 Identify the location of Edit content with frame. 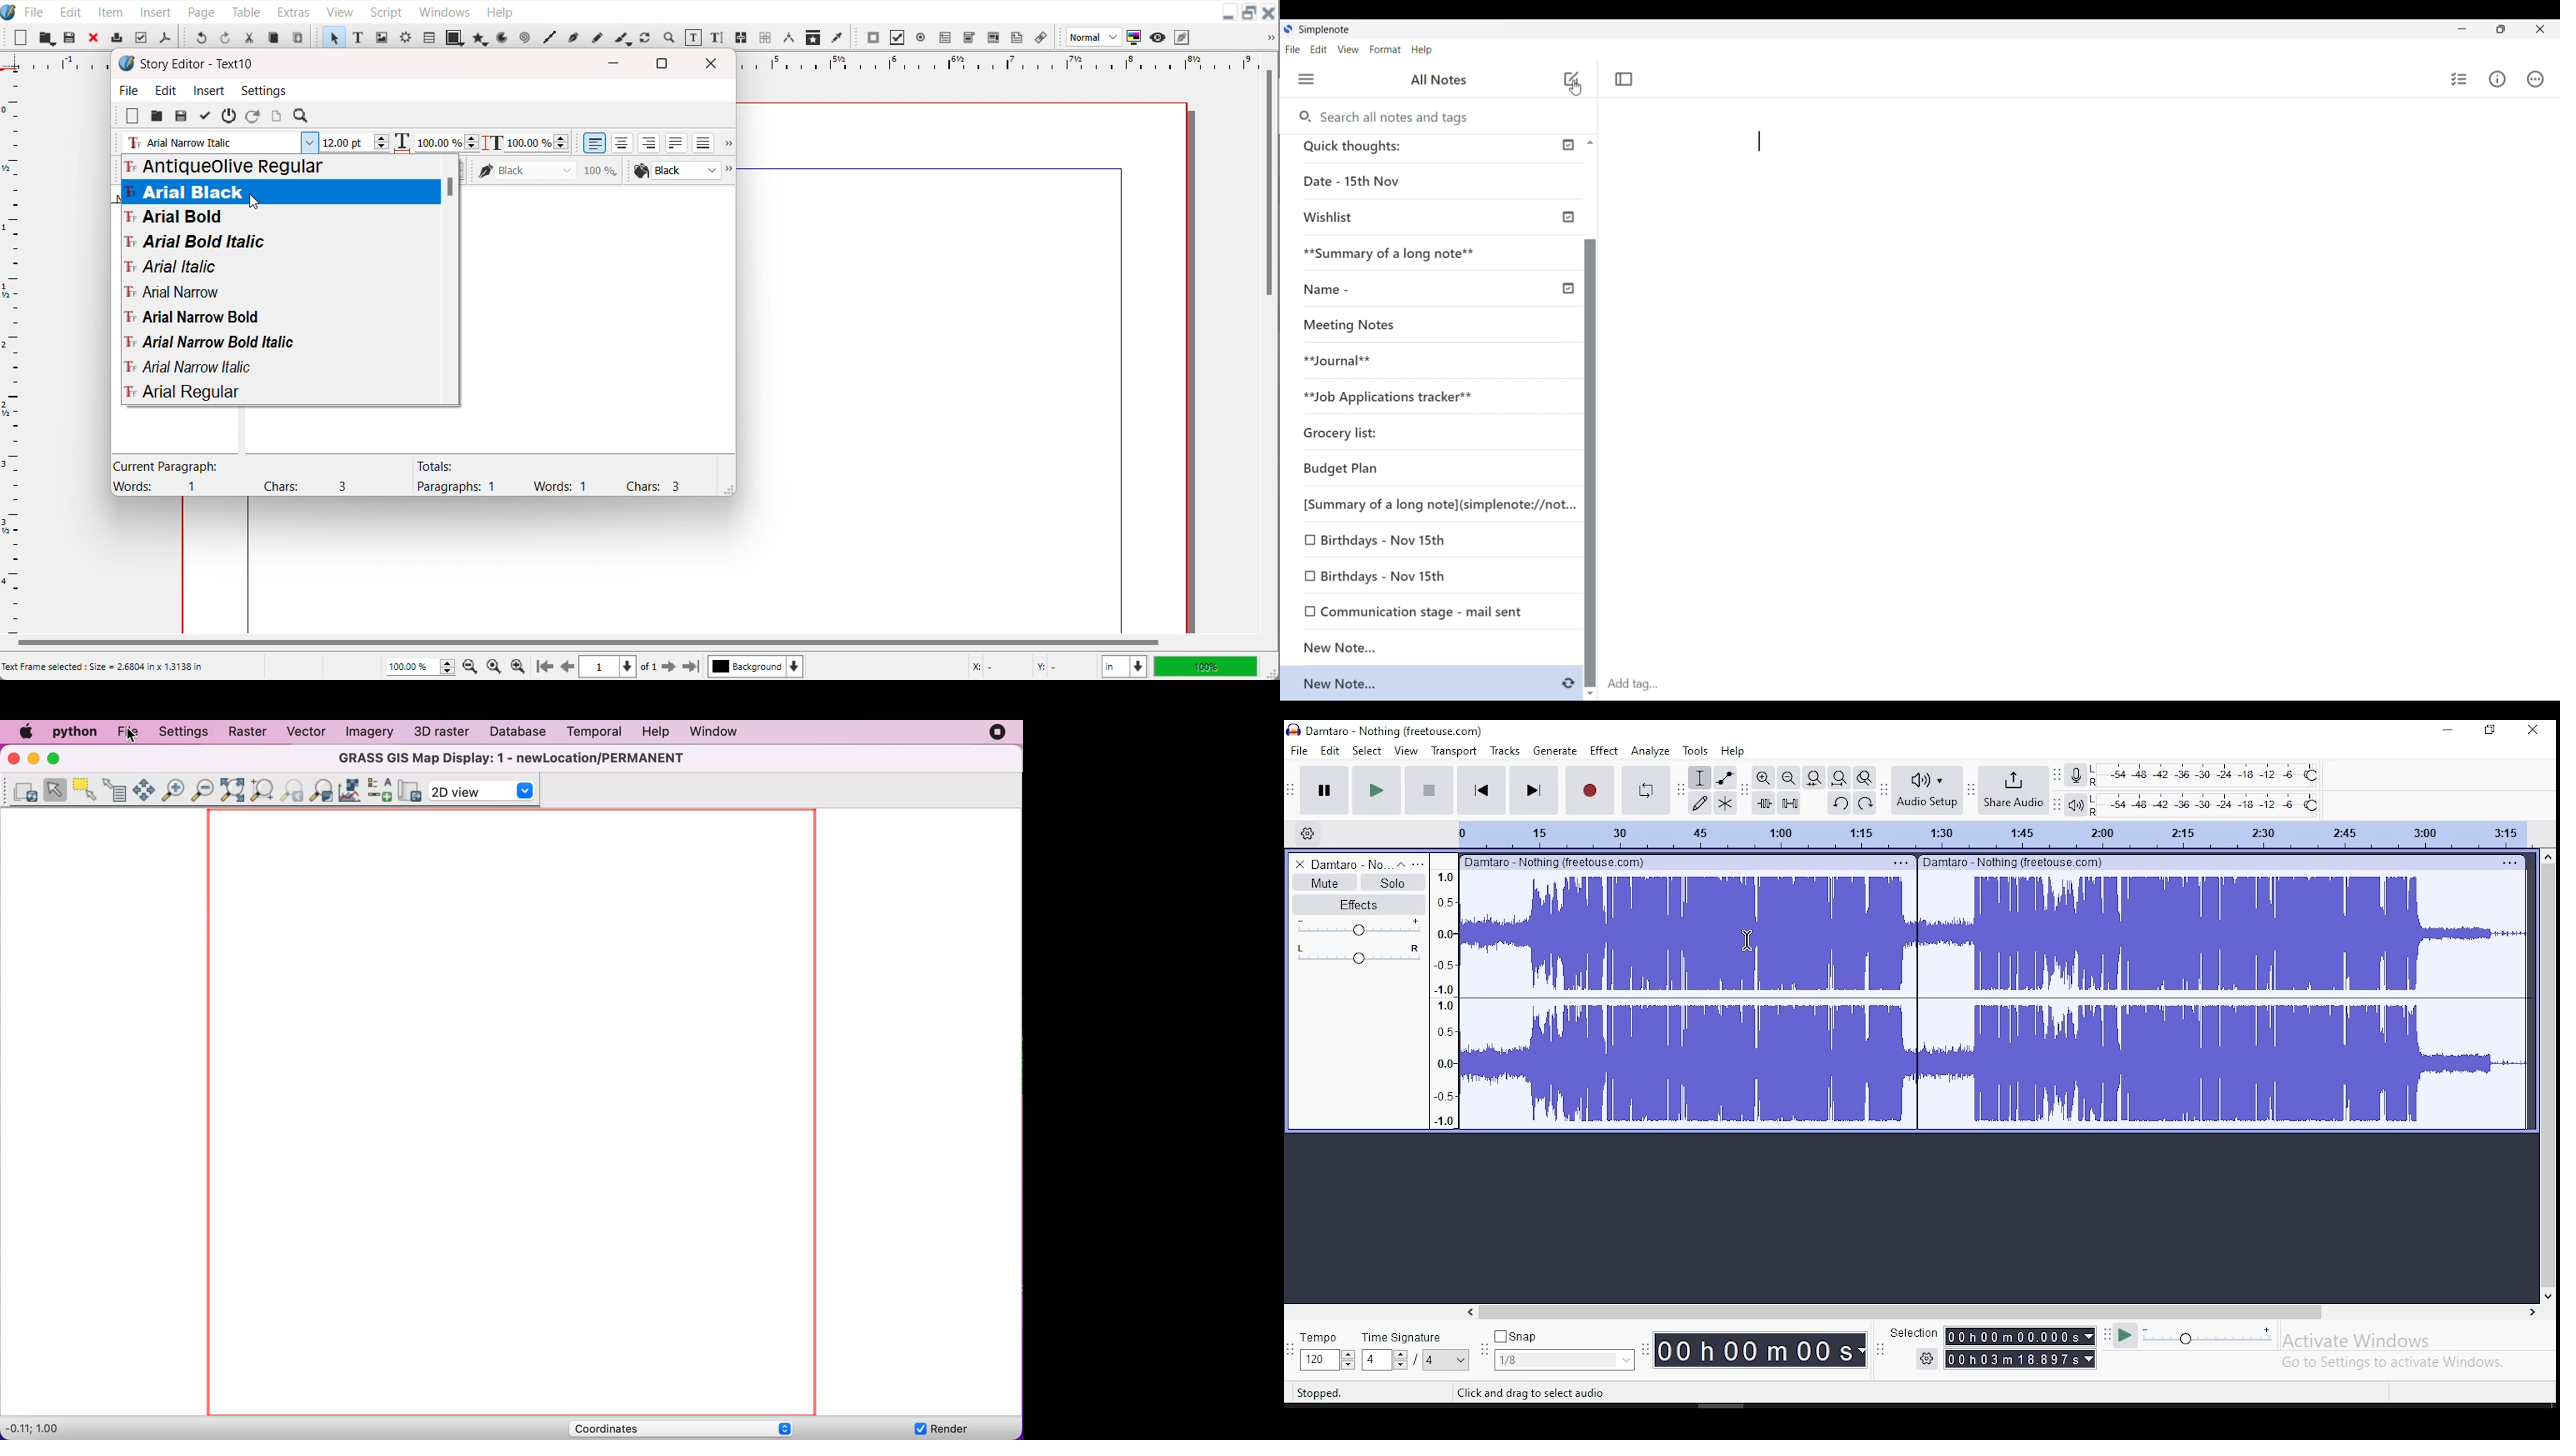
(693, 38).